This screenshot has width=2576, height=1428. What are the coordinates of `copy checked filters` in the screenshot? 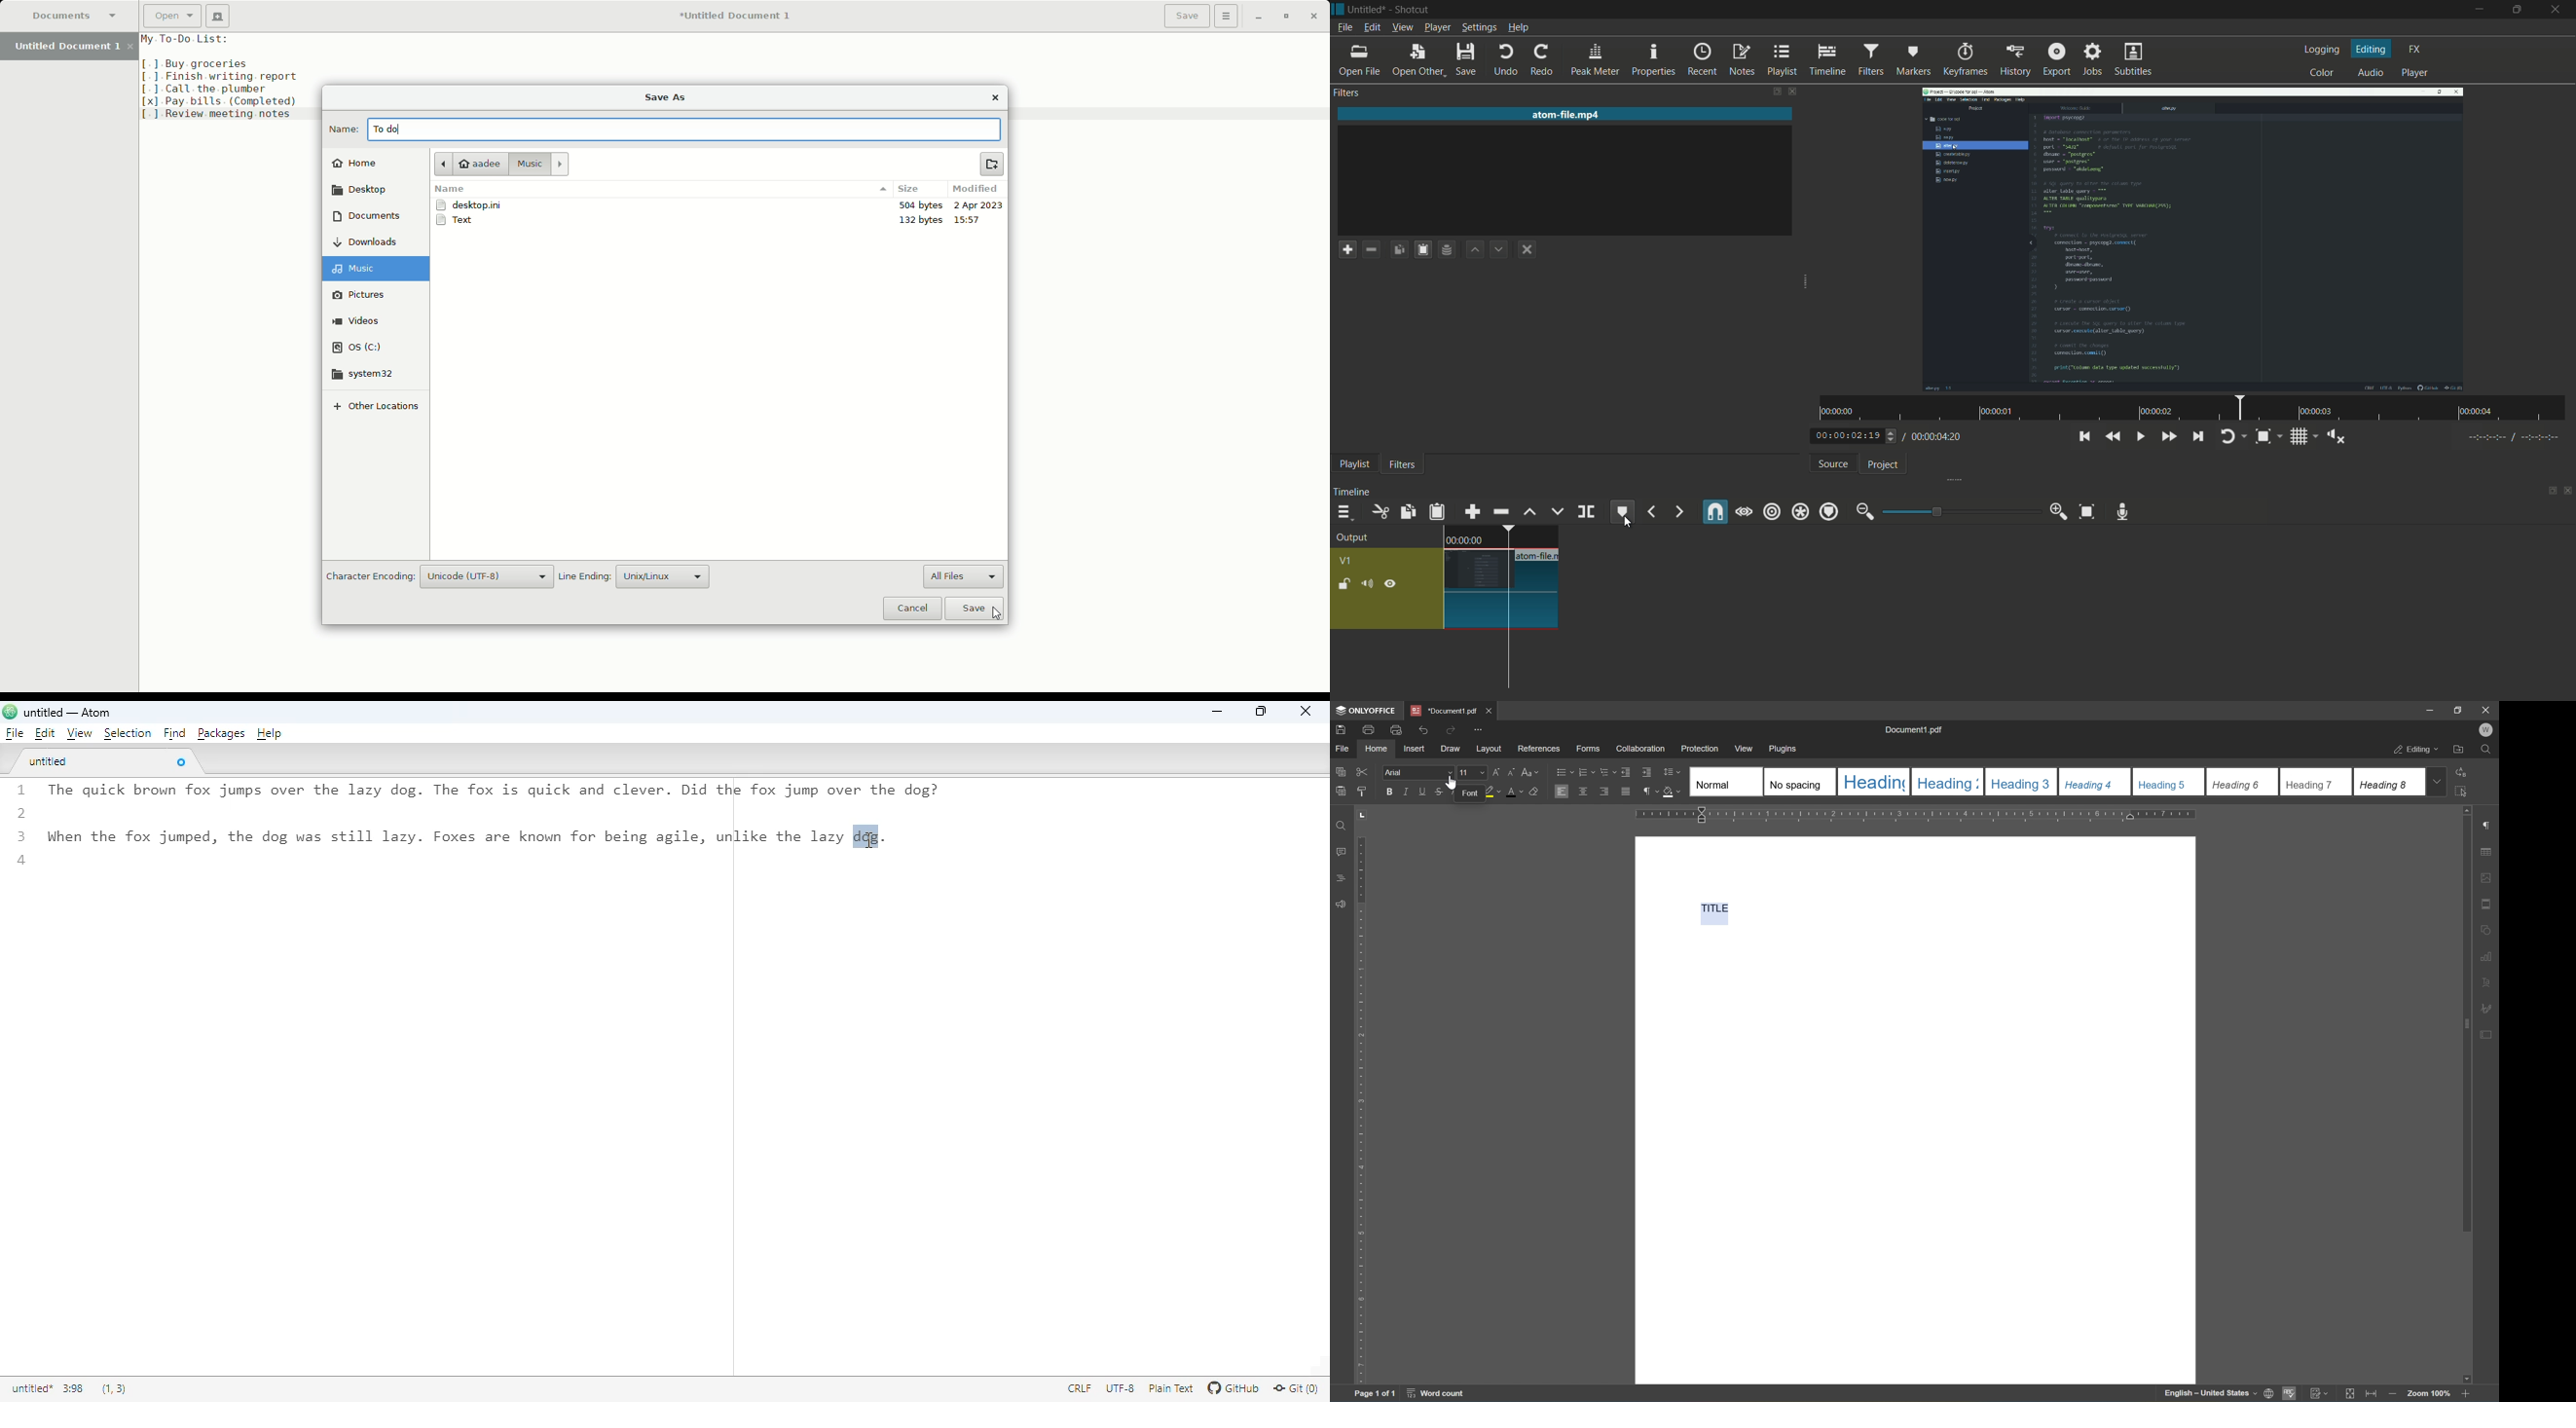 It's located at (1421, 249).